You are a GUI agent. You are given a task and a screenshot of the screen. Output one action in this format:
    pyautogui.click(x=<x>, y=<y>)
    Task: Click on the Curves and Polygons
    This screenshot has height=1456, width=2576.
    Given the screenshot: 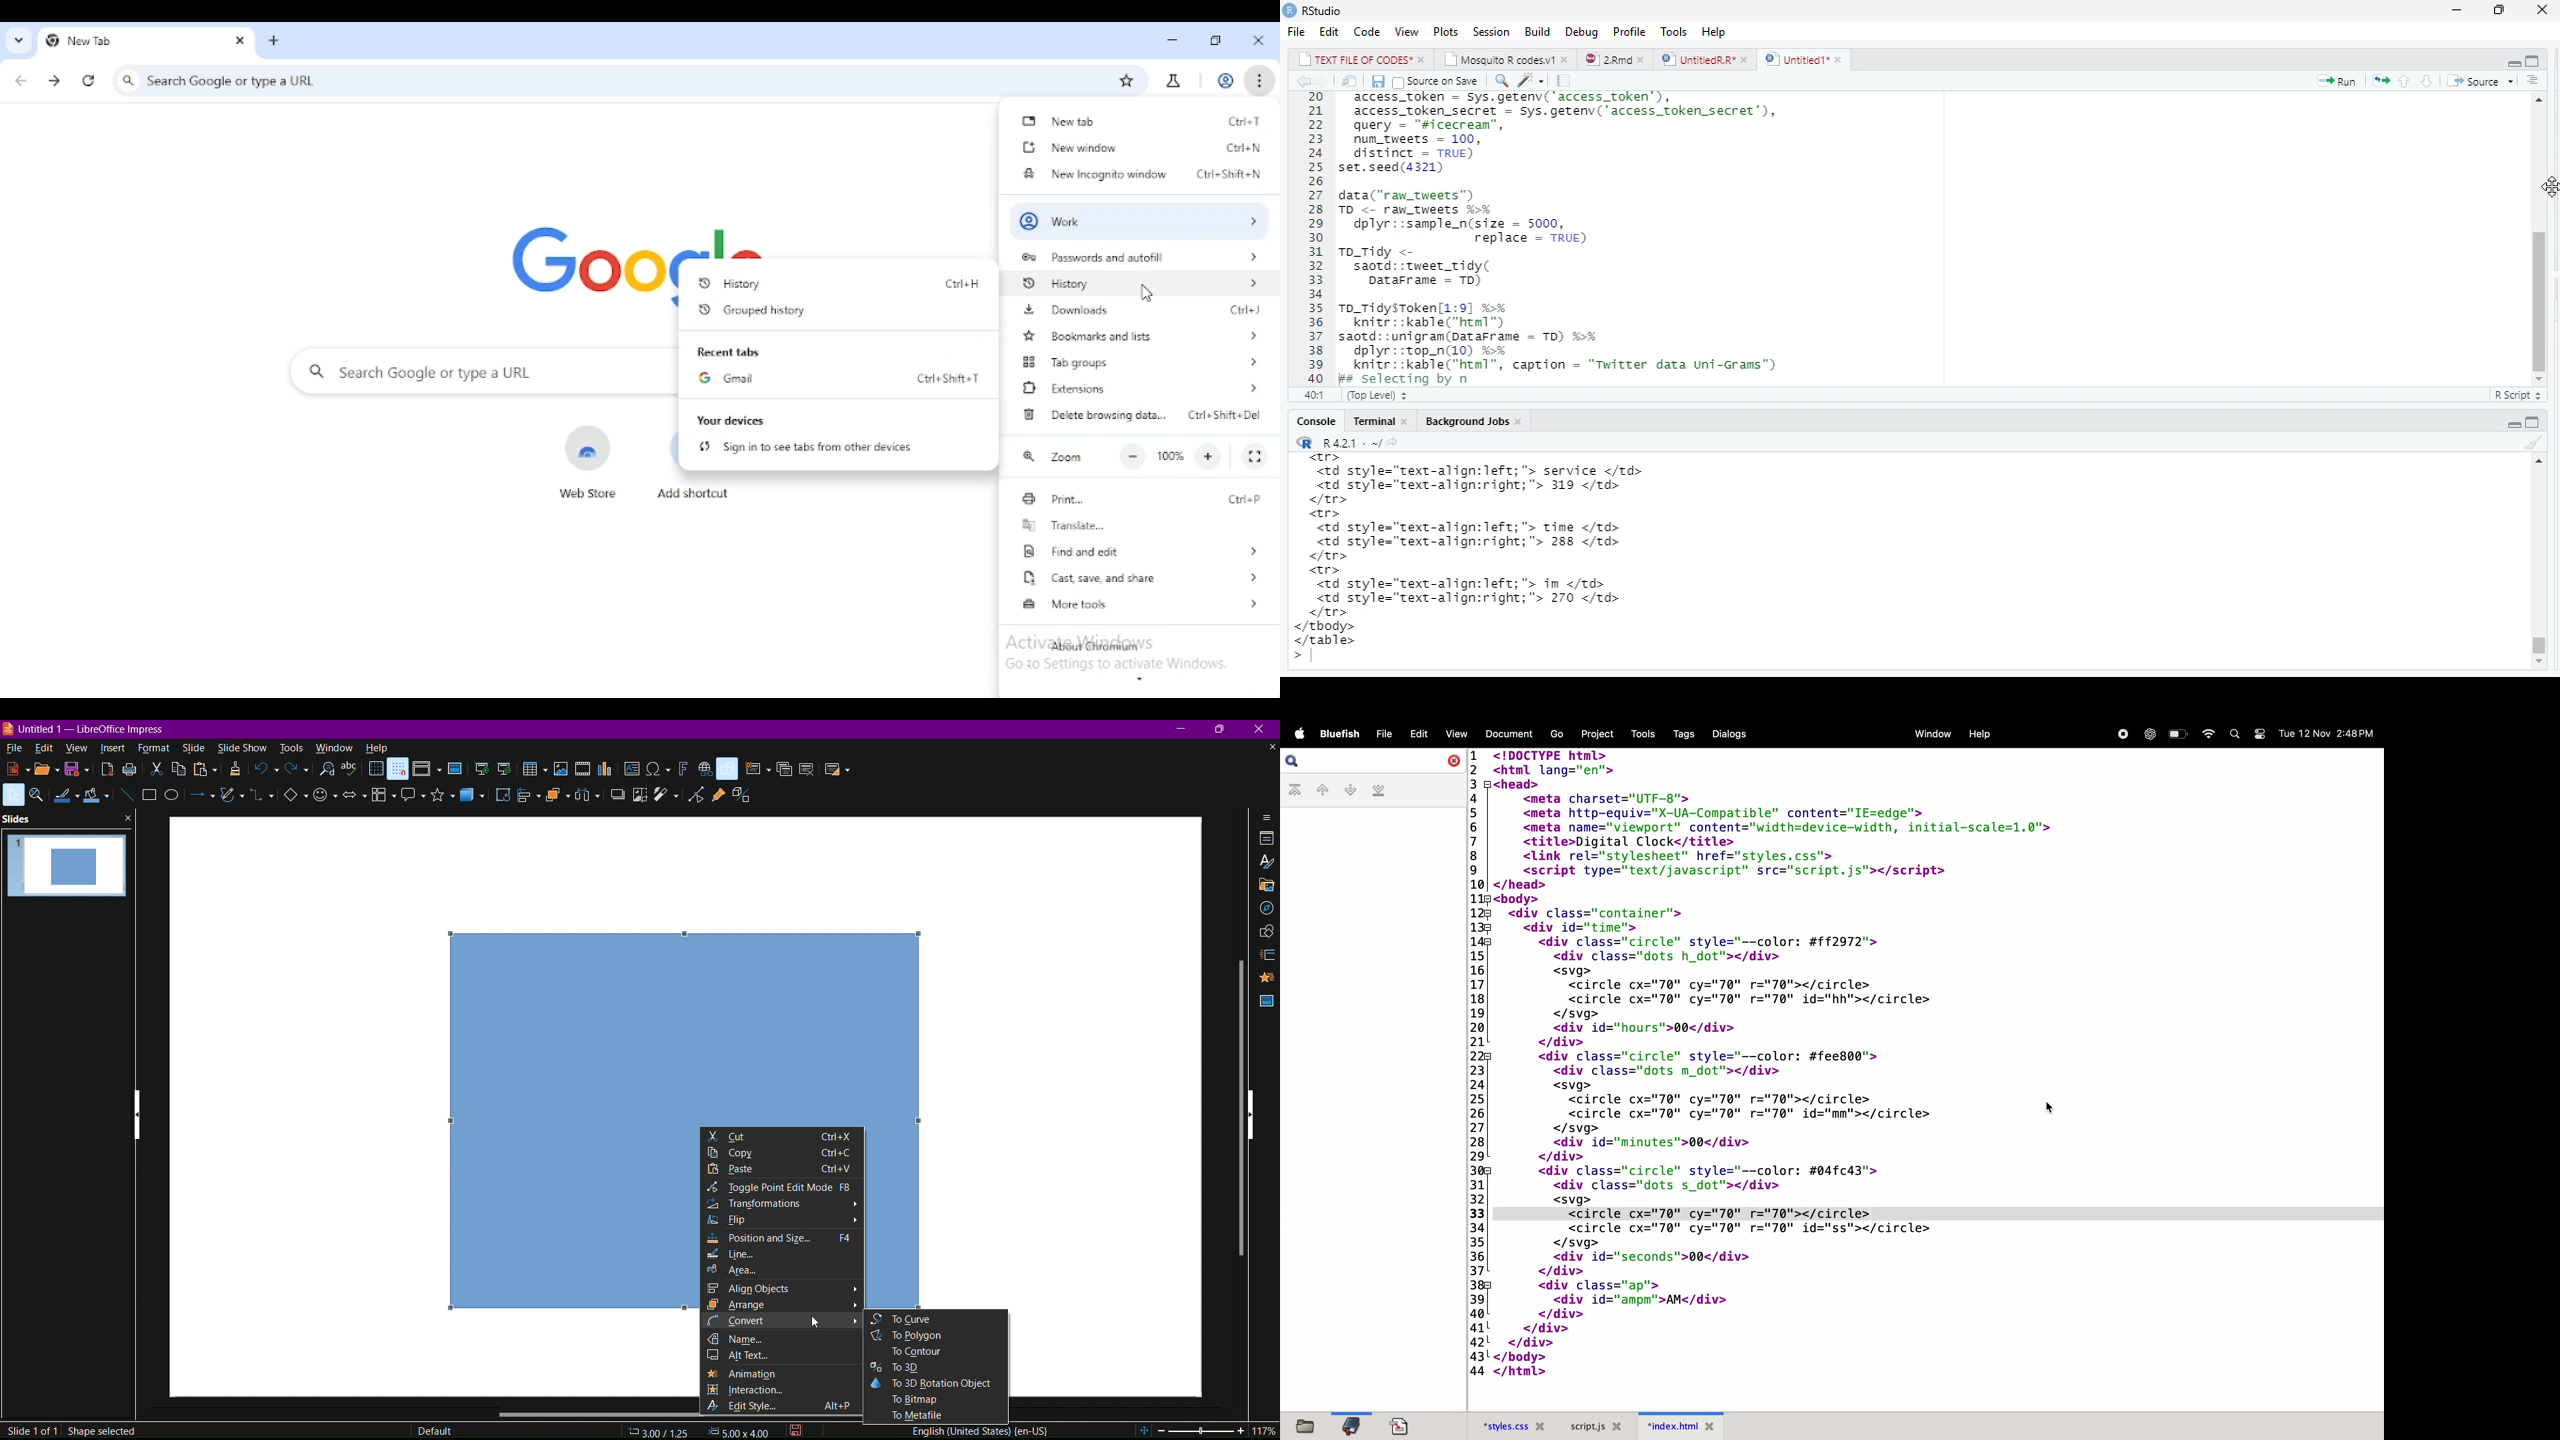 What is the action you would take?
    pyautogui.click(x=230, y=801)
    